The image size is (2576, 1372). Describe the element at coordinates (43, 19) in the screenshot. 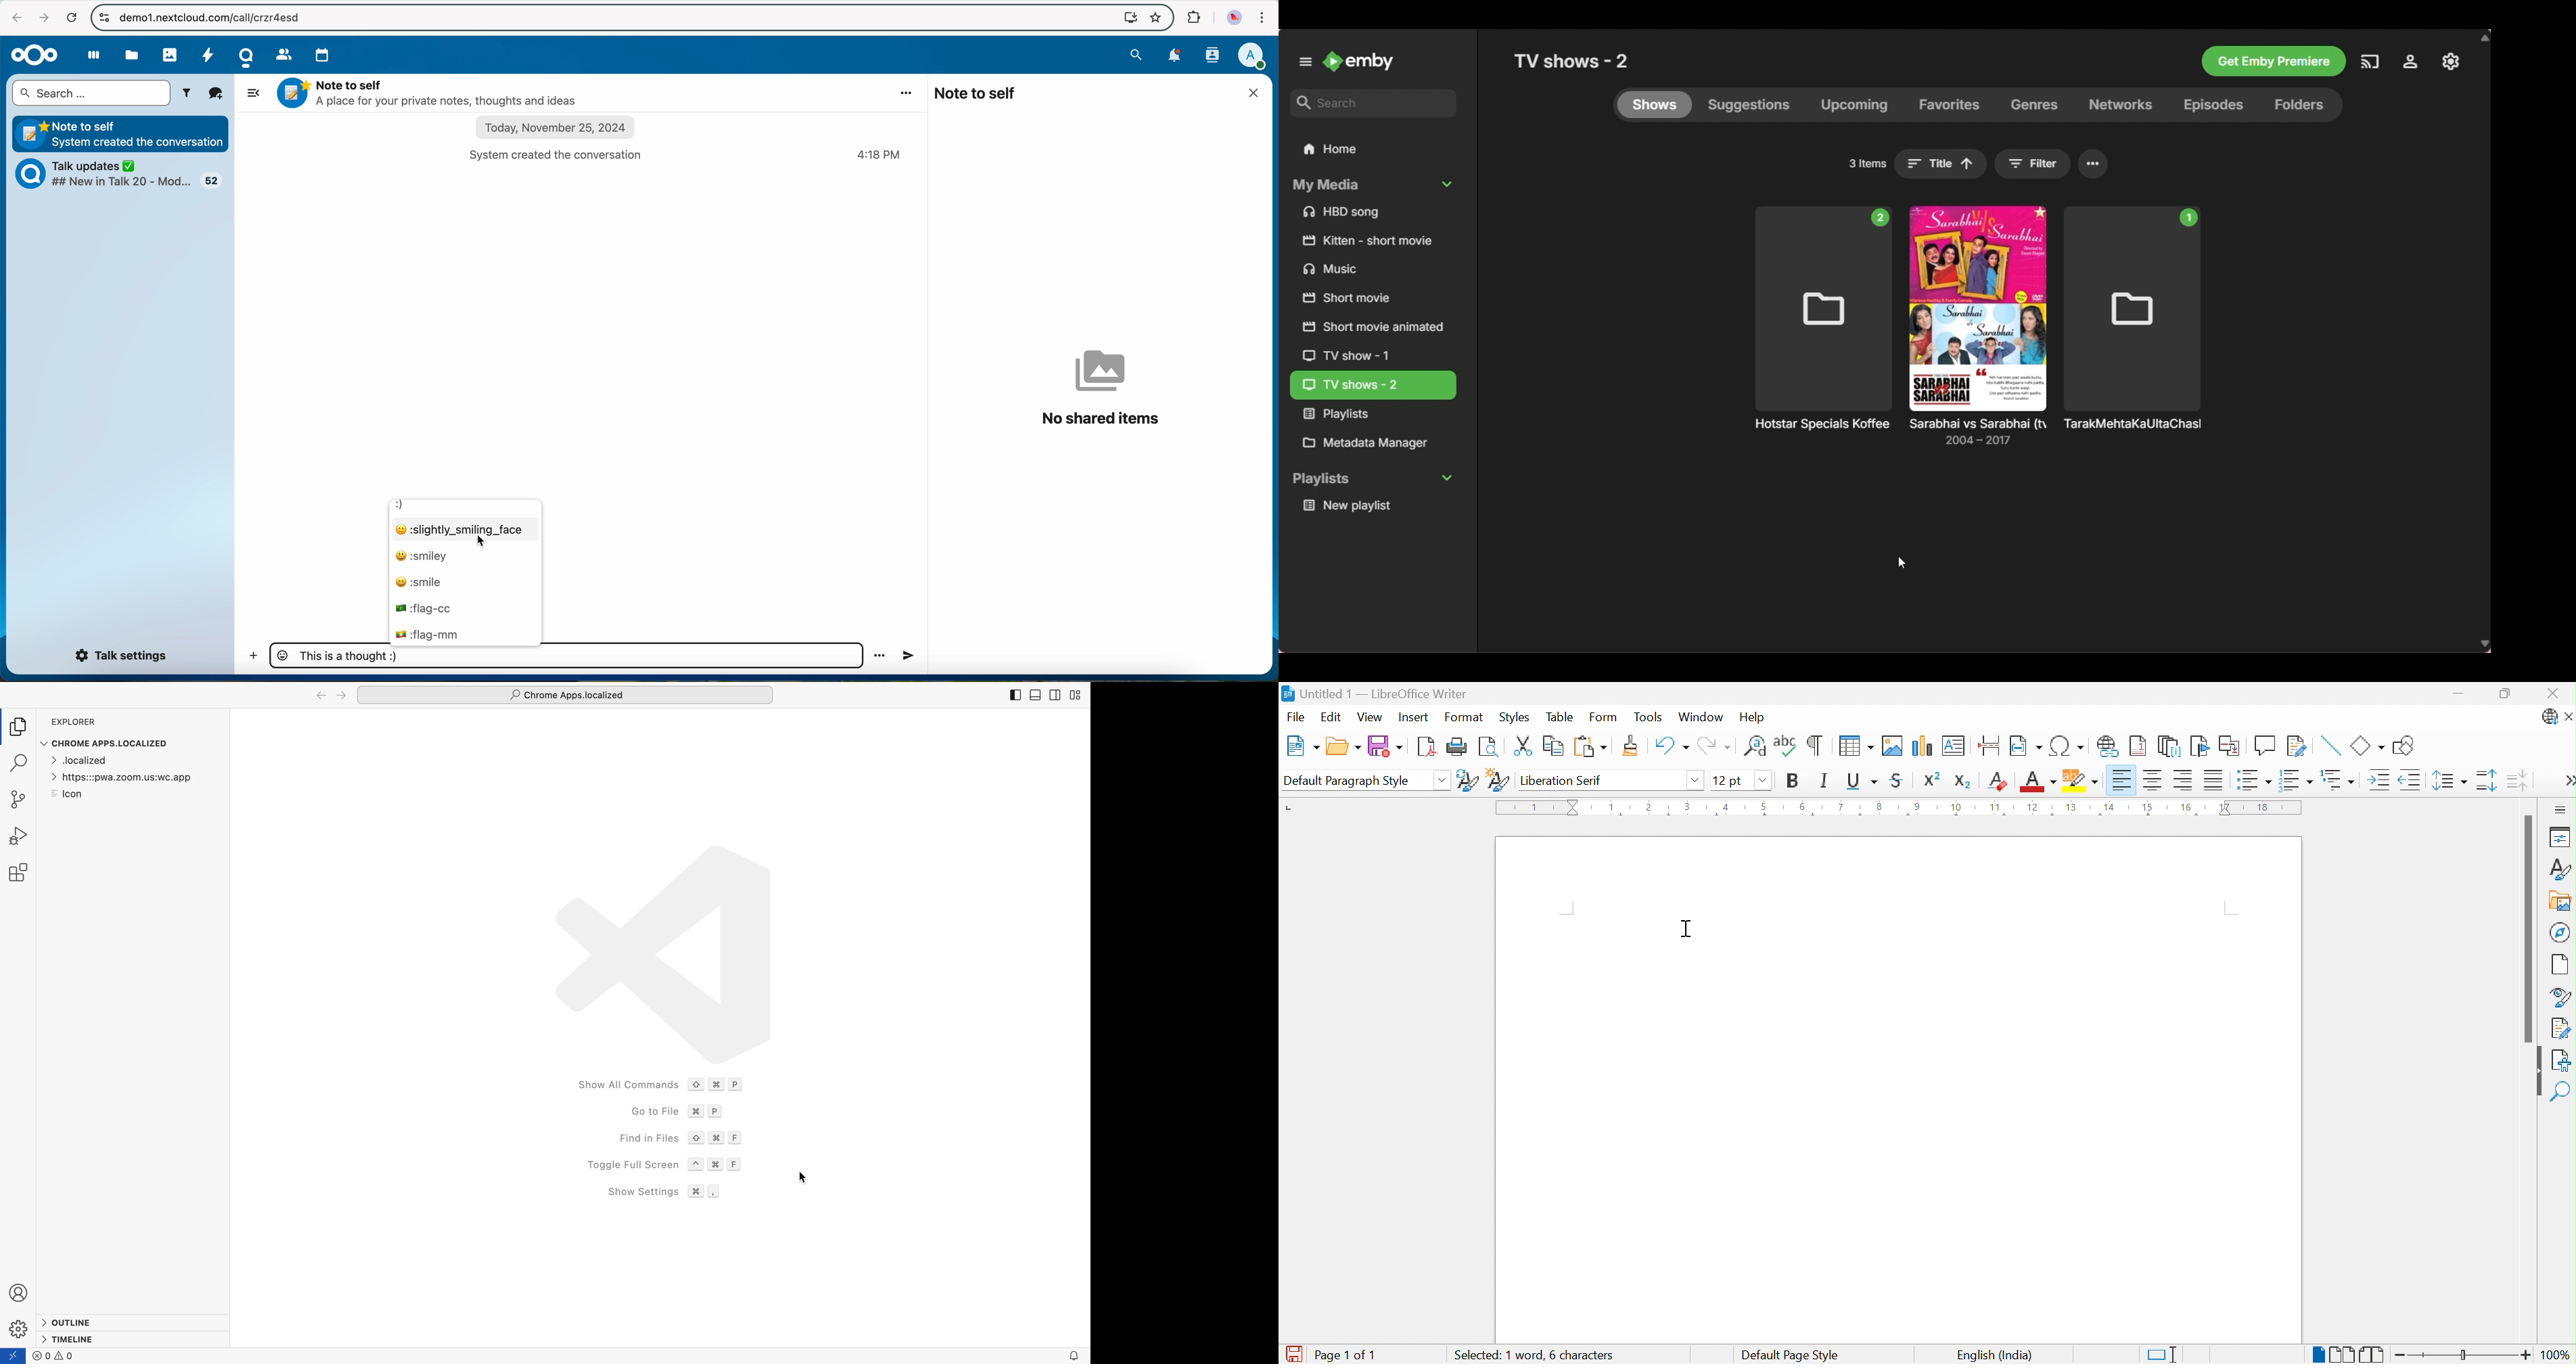

I see `navigate foward` at that location.